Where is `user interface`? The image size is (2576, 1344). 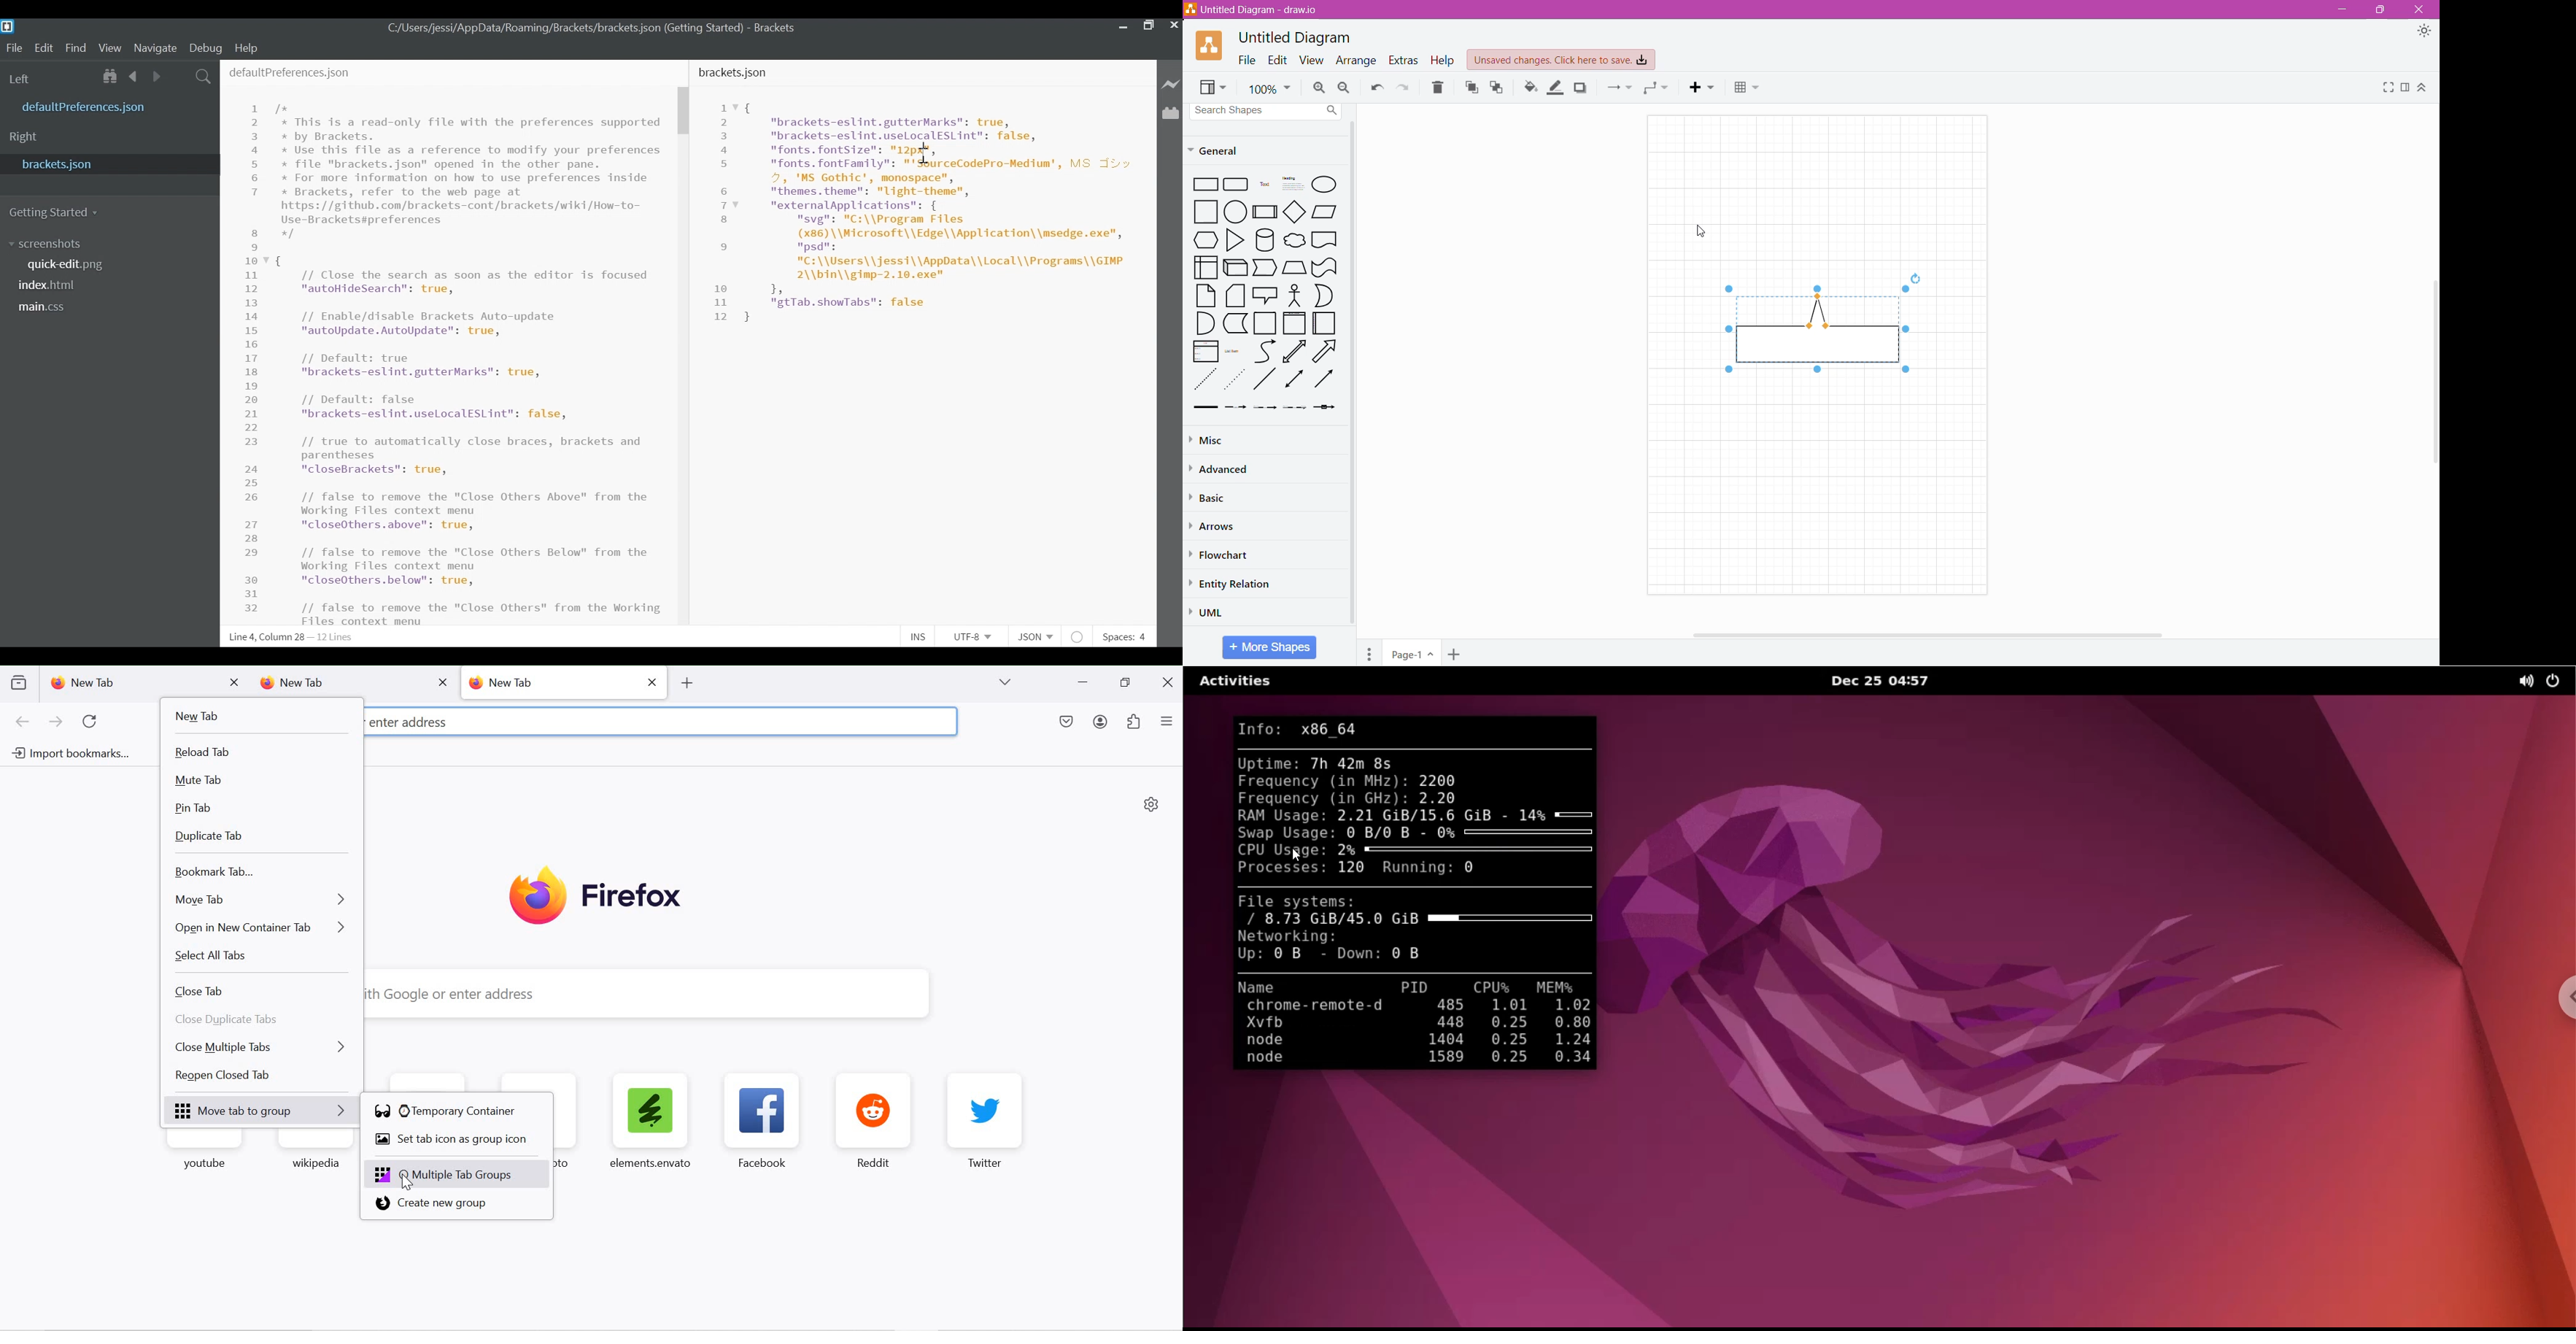
user interface is located at coordinates (1206, 267).